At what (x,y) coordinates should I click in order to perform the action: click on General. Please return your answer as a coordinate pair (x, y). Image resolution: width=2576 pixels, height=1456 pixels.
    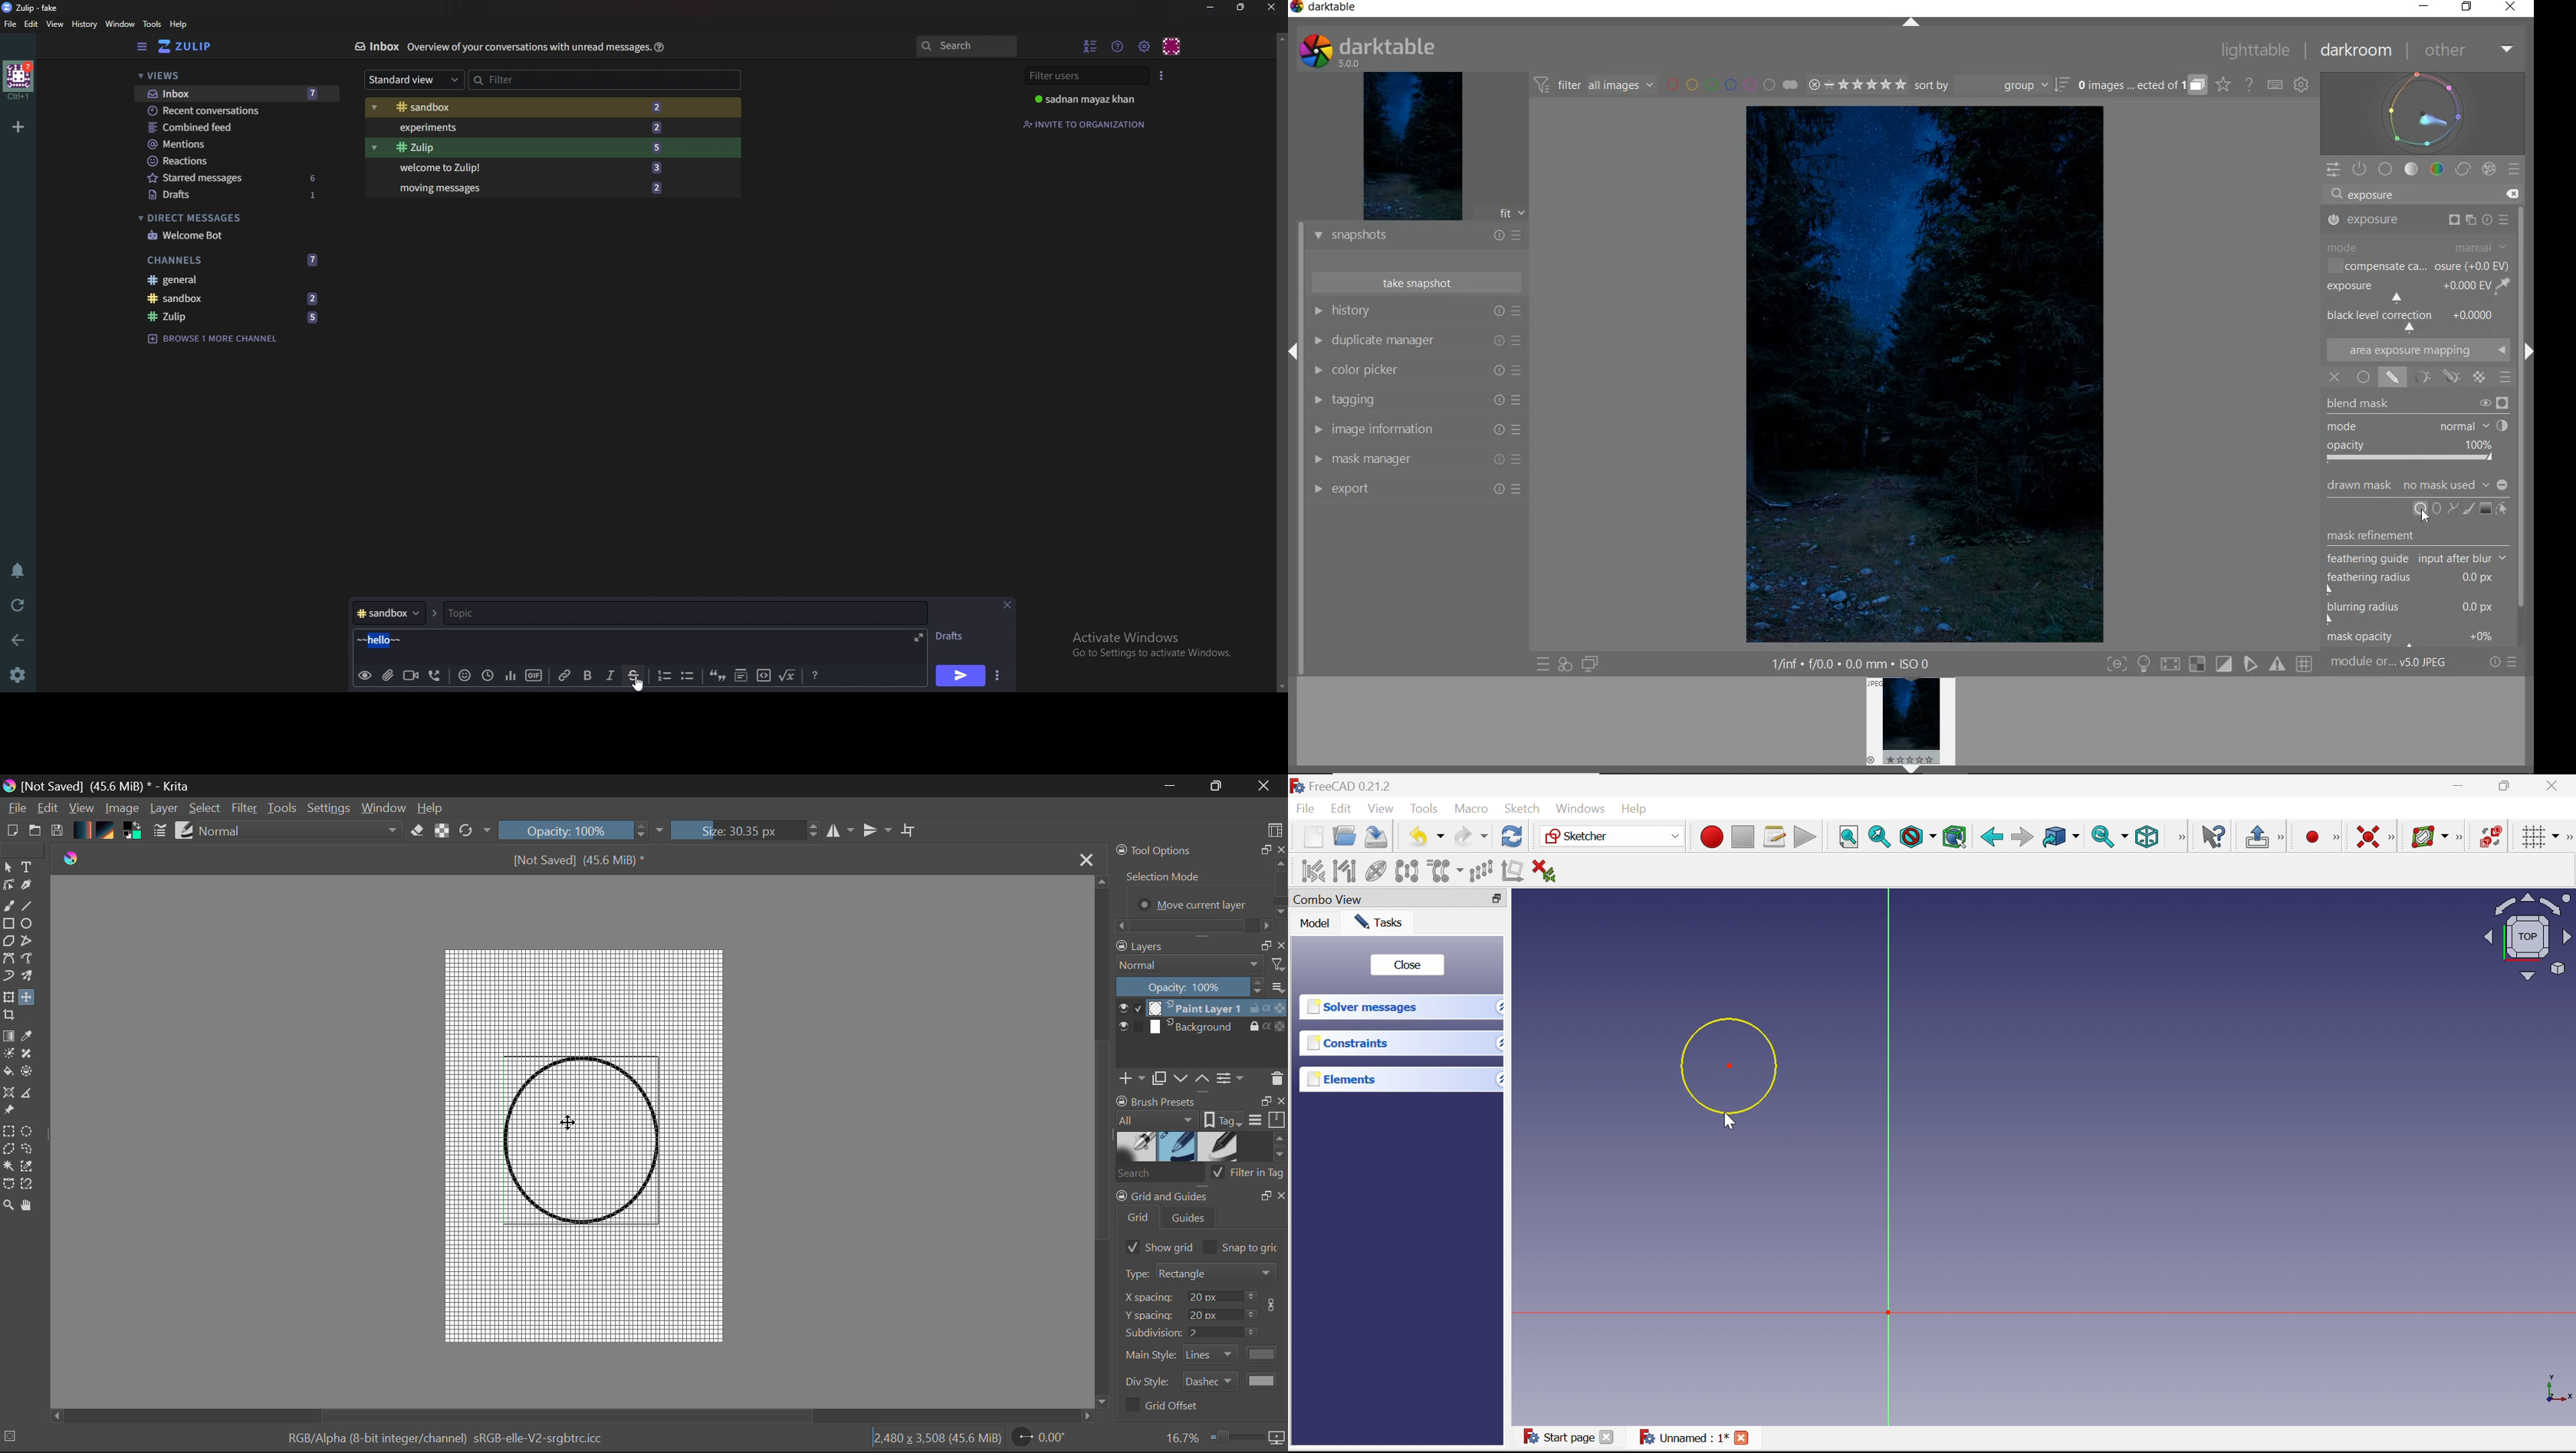
    Looking at the image, I should click on (238, 279).